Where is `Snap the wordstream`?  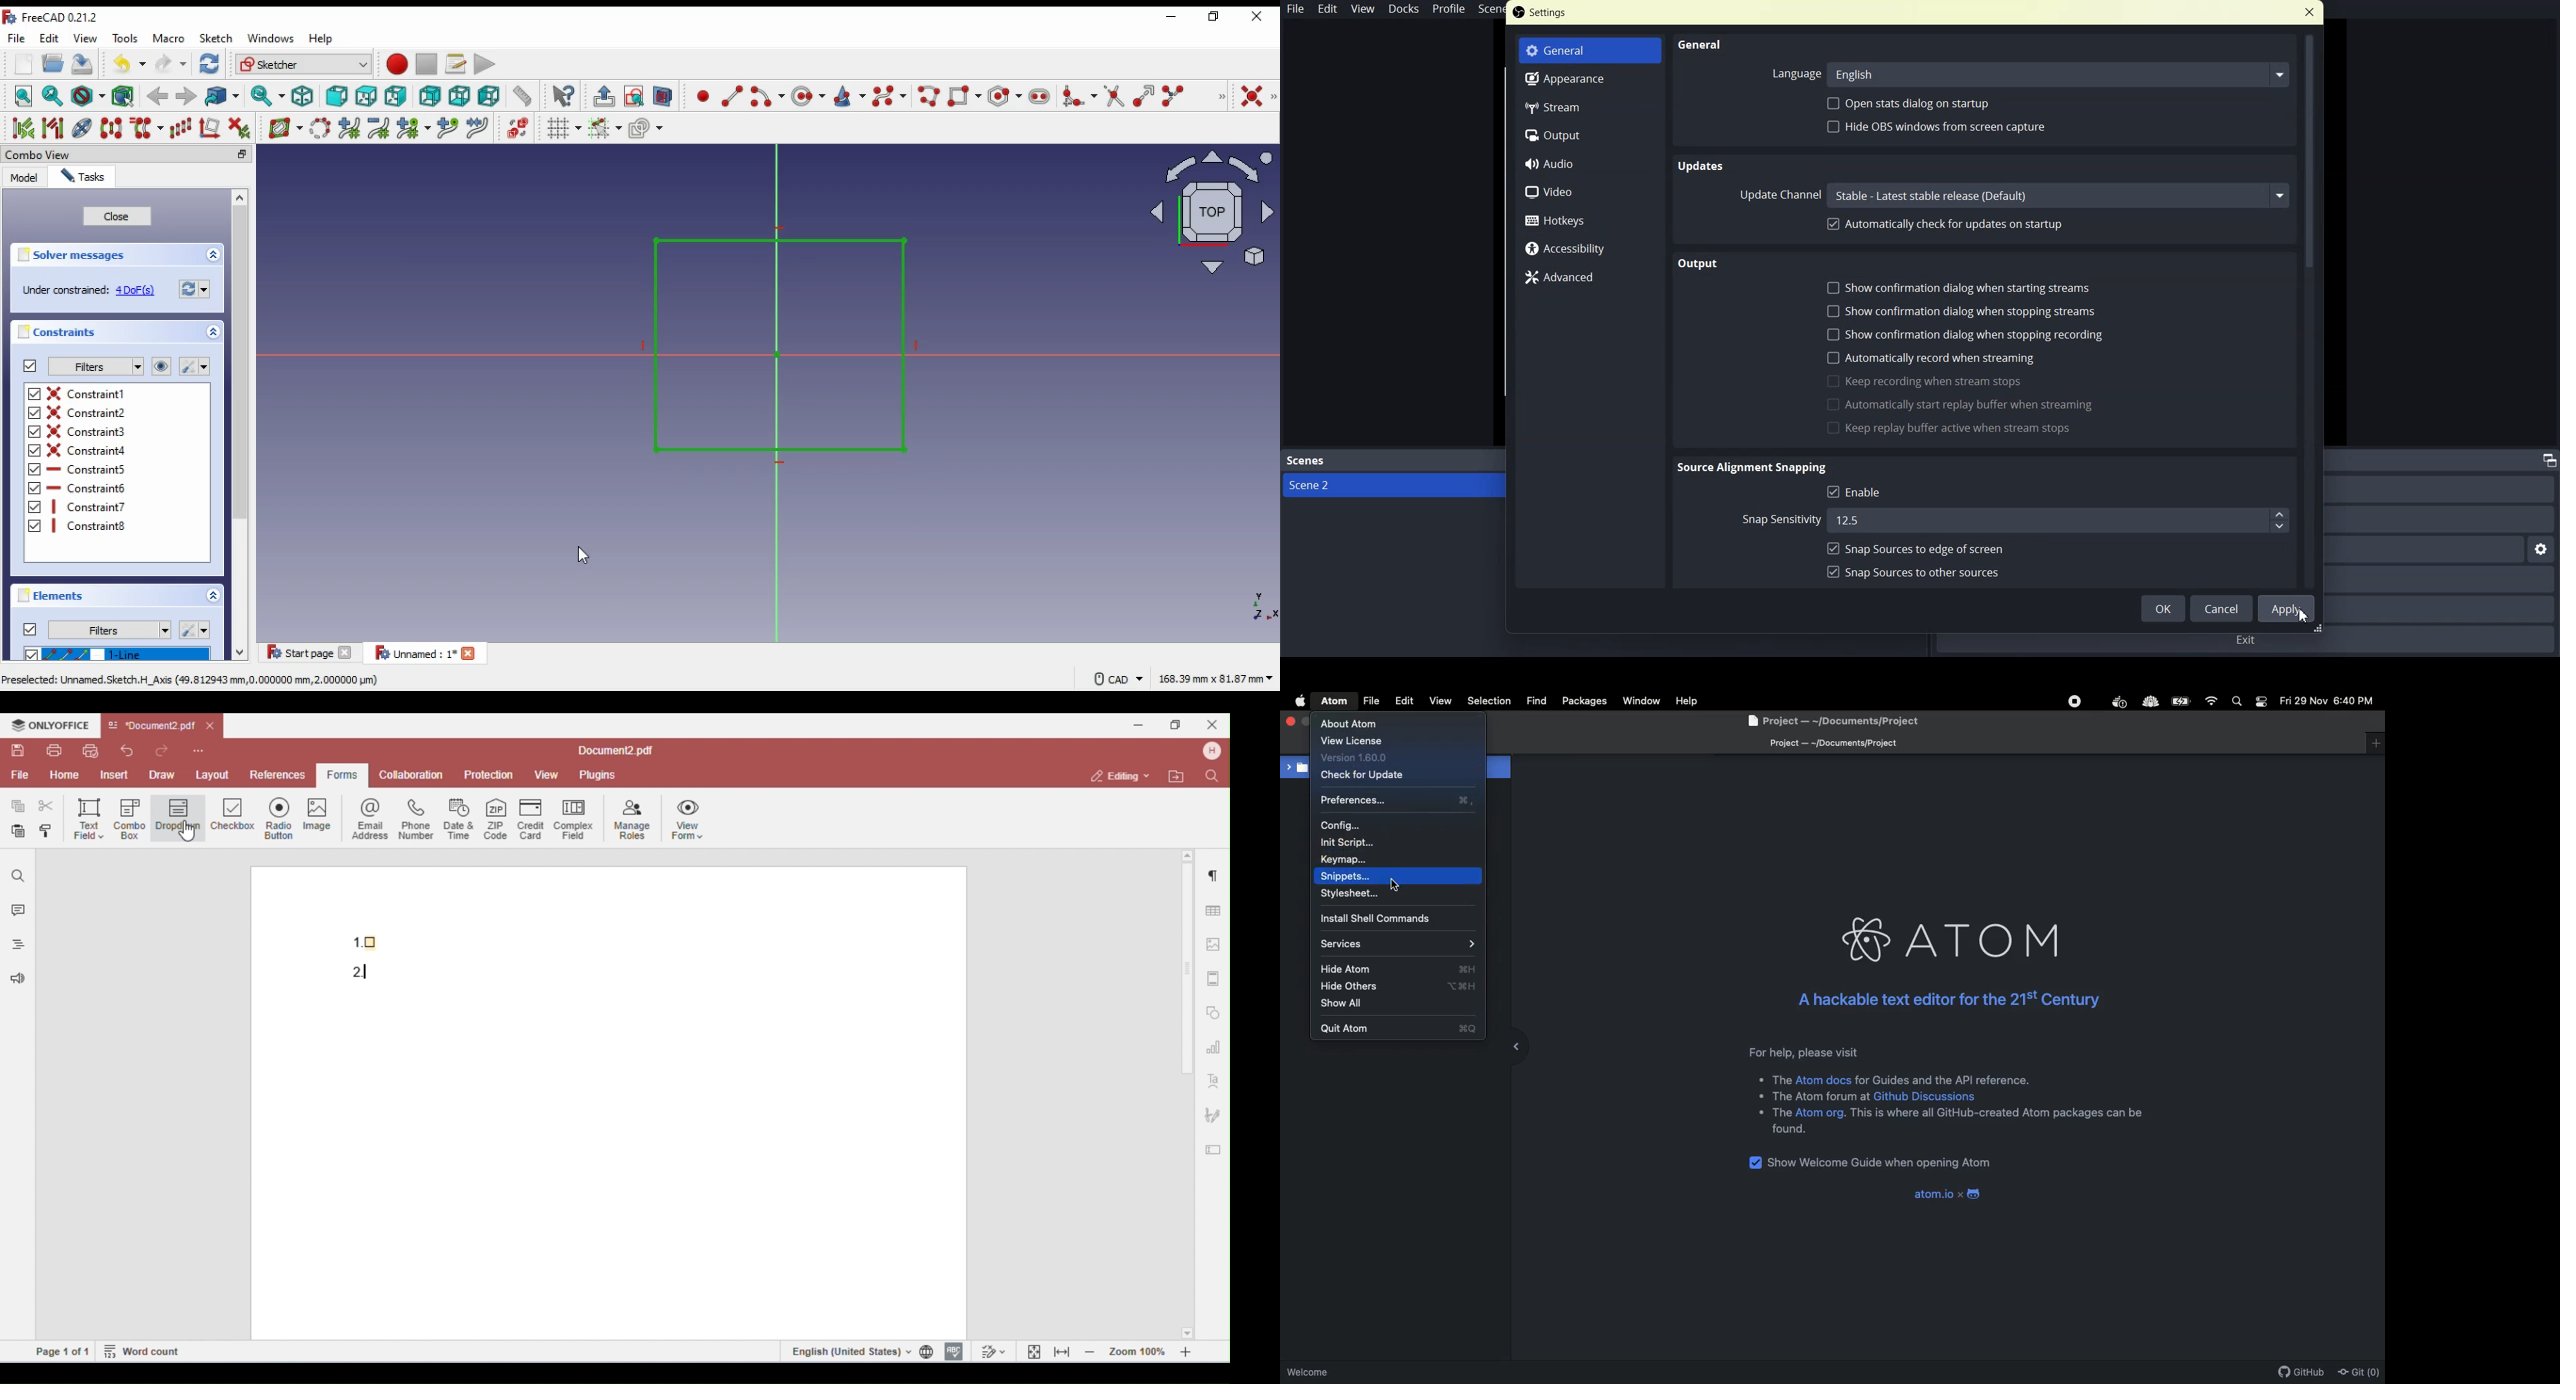
Snap the wordstream is located at coordinates (1775, 521).